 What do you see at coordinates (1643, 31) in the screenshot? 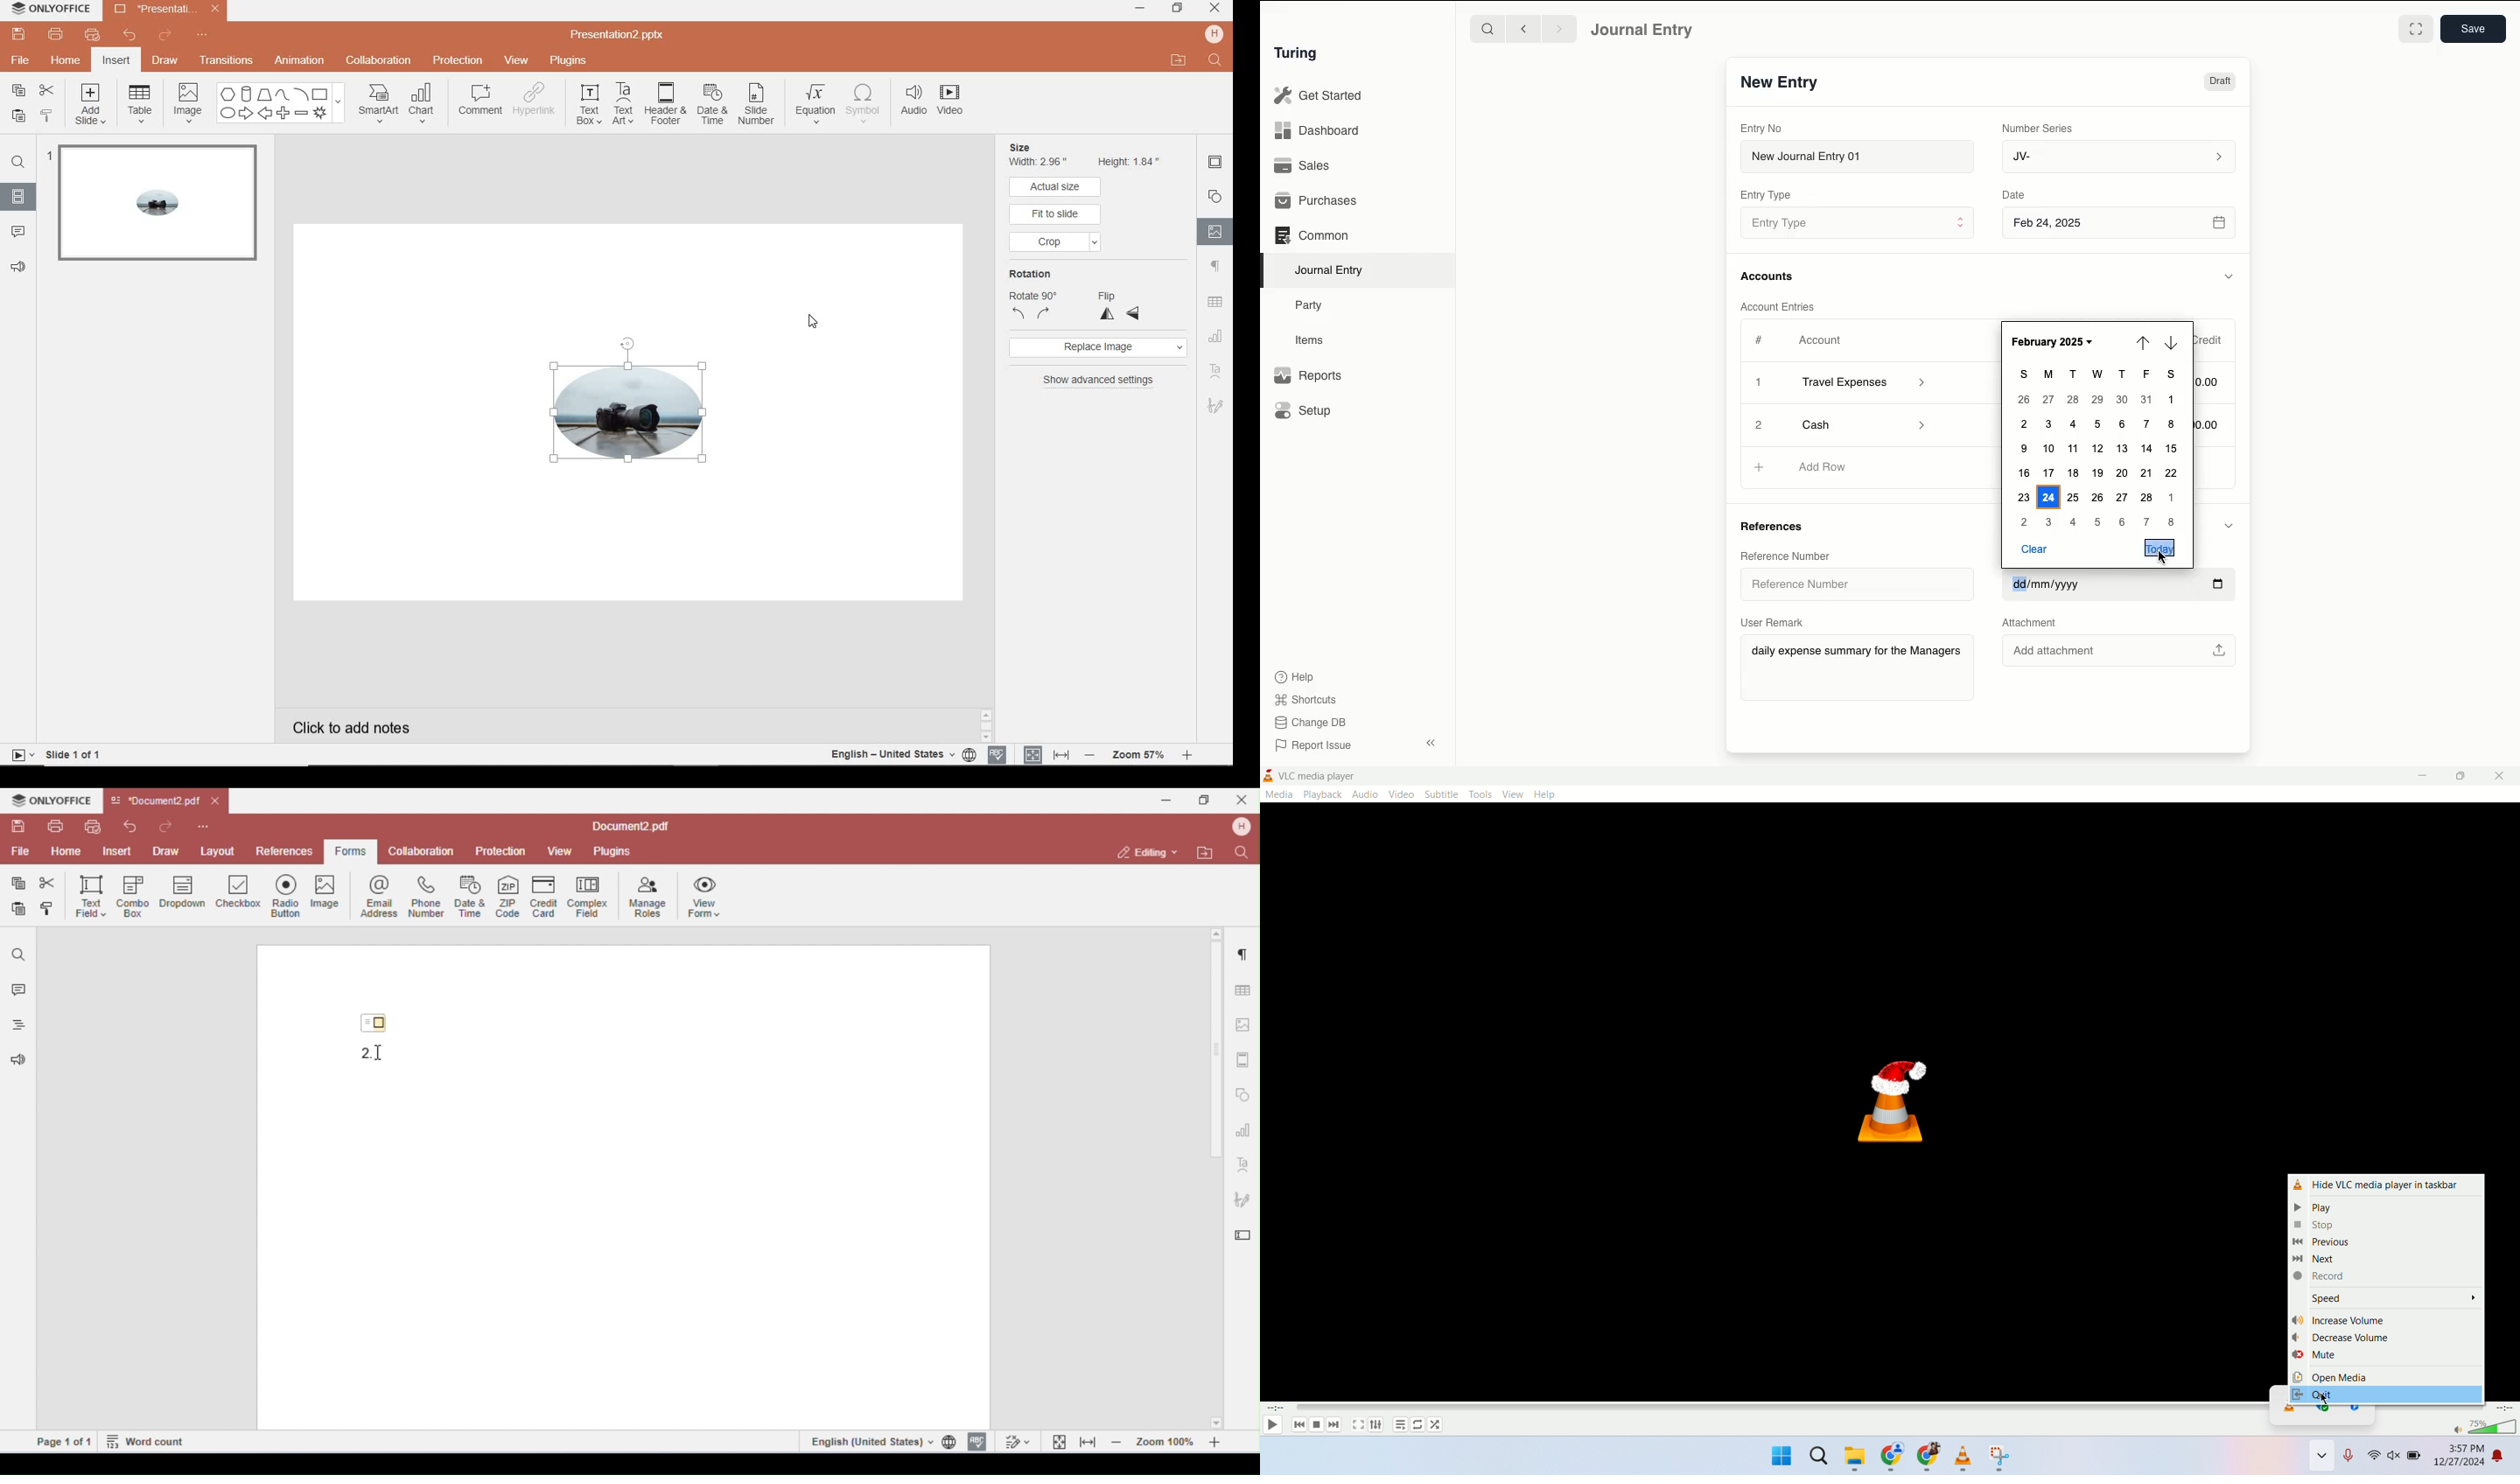
I see `Journal Entry` at bounding box center [1643, 31].